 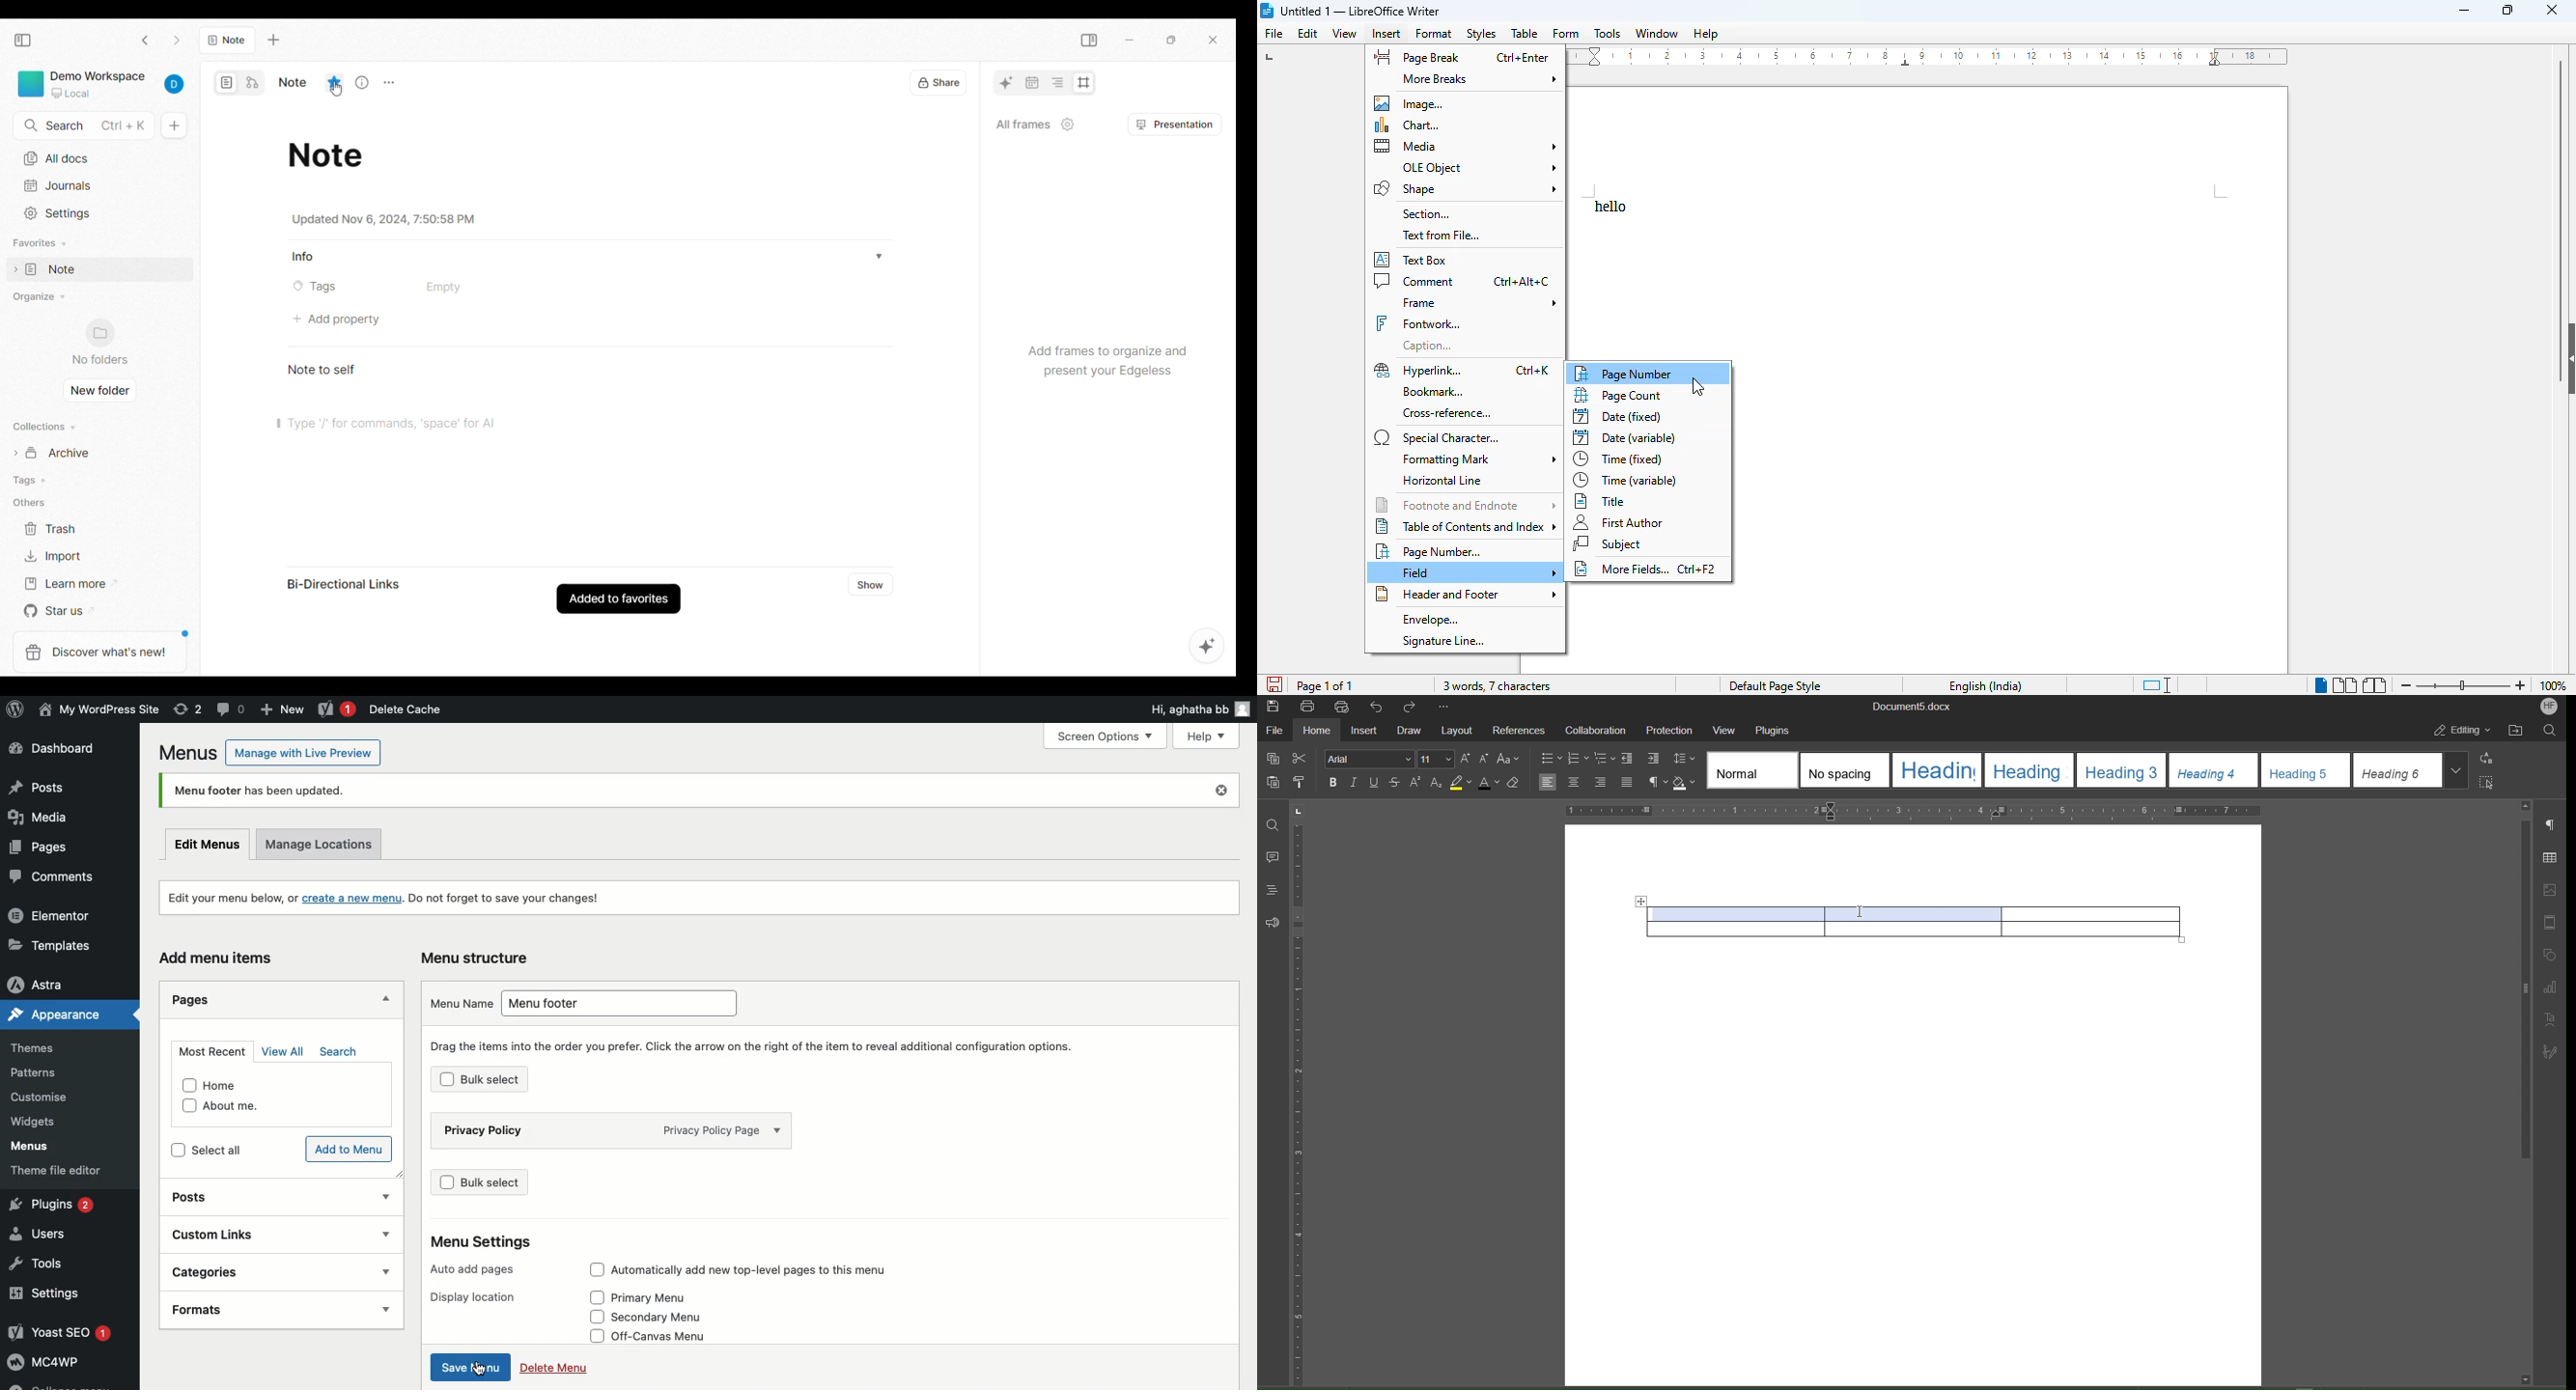 What do you see at coordinates (493, 1377) in the screenshot?
I see `cursor` at bounding box center [493, 1377].